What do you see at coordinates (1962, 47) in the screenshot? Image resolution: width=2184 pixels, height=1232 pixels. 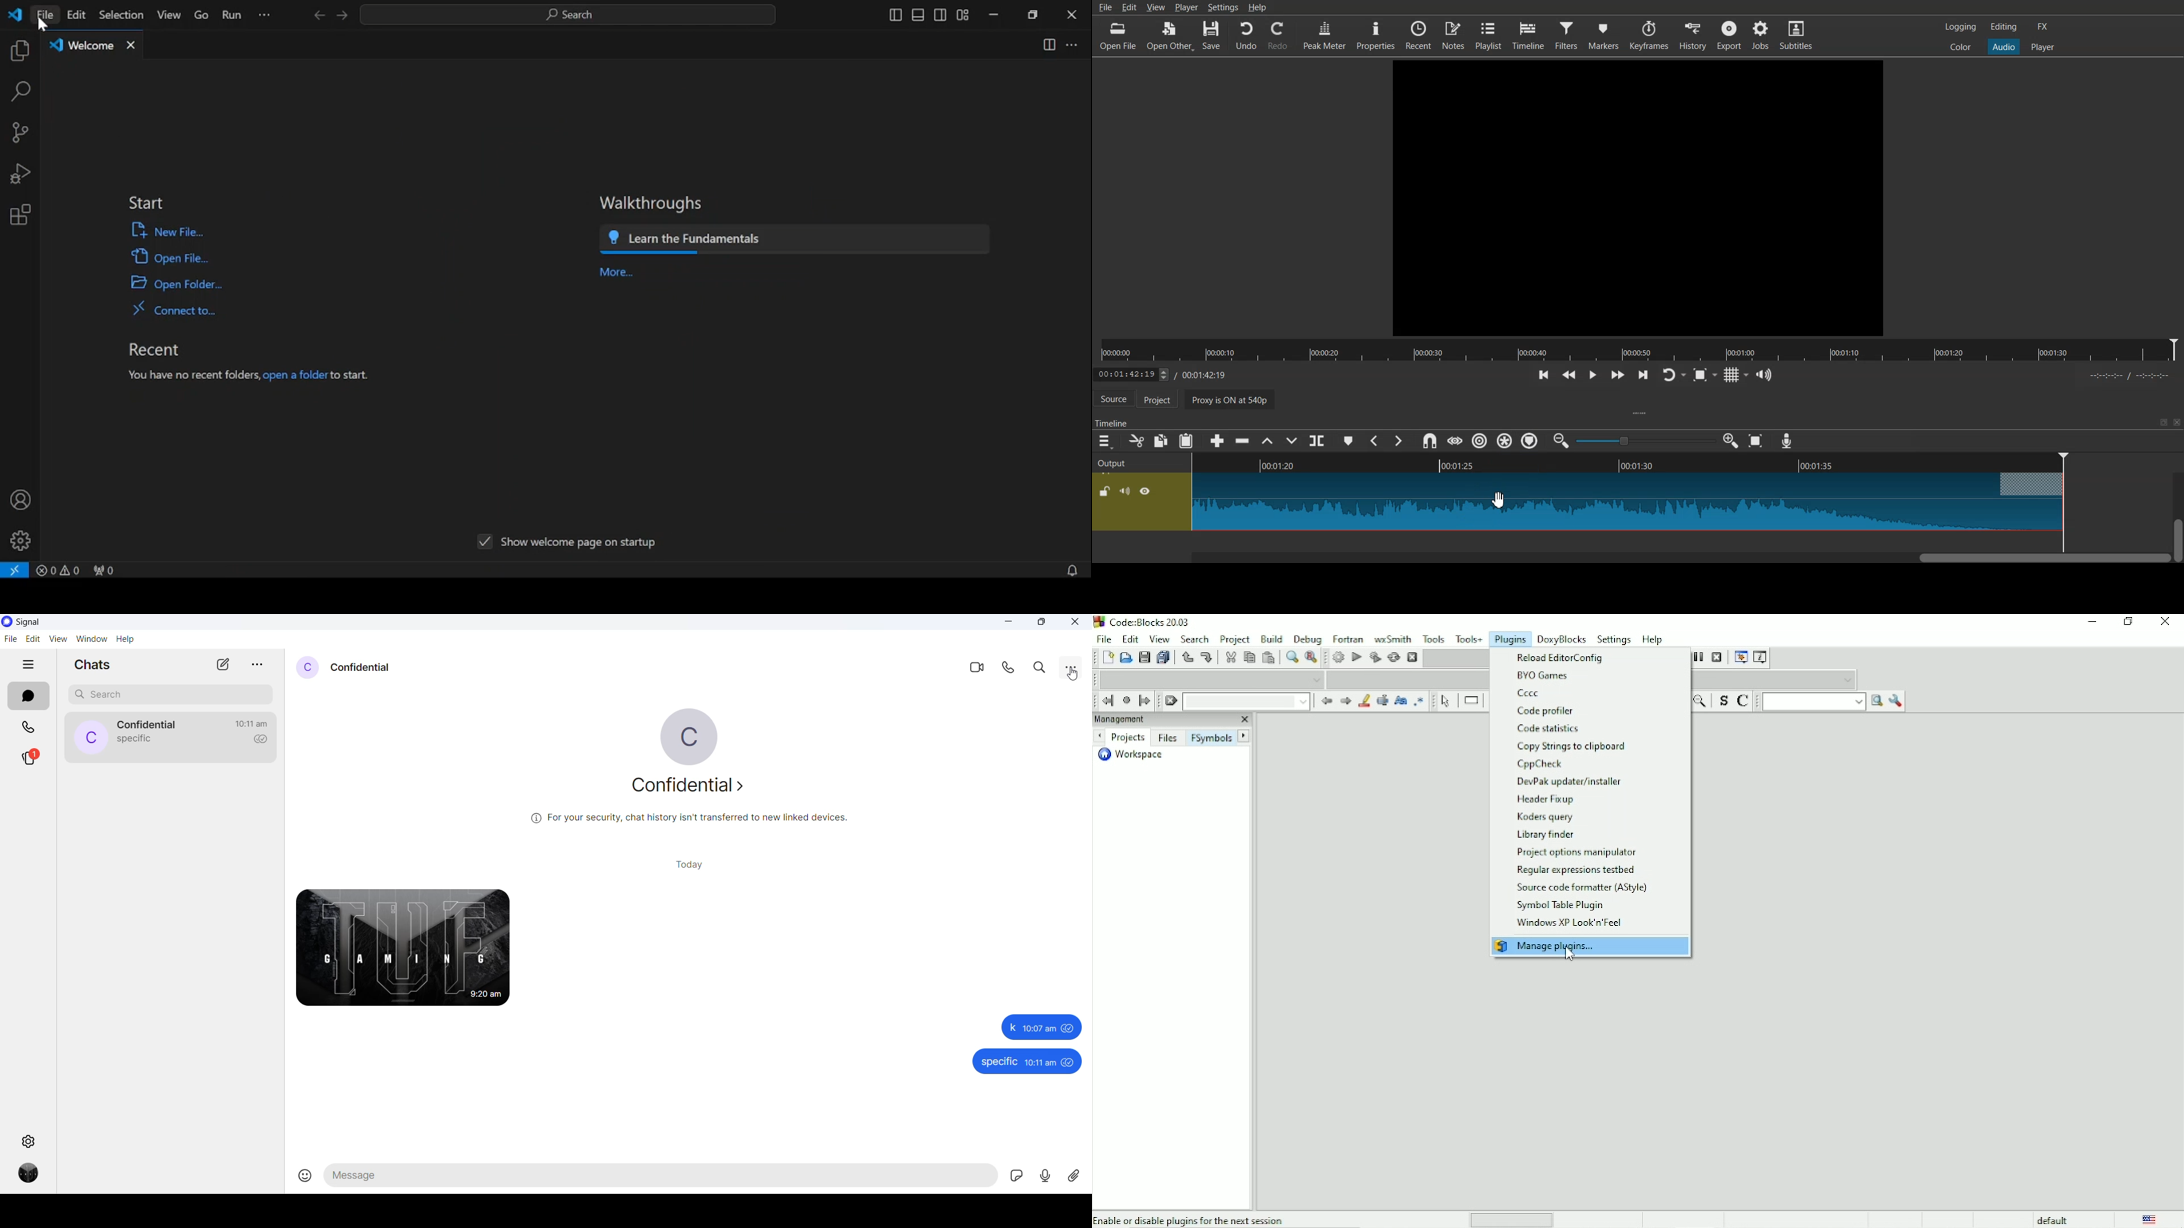 I see `Switch to the color layout` at bounding box center [1962, 47].